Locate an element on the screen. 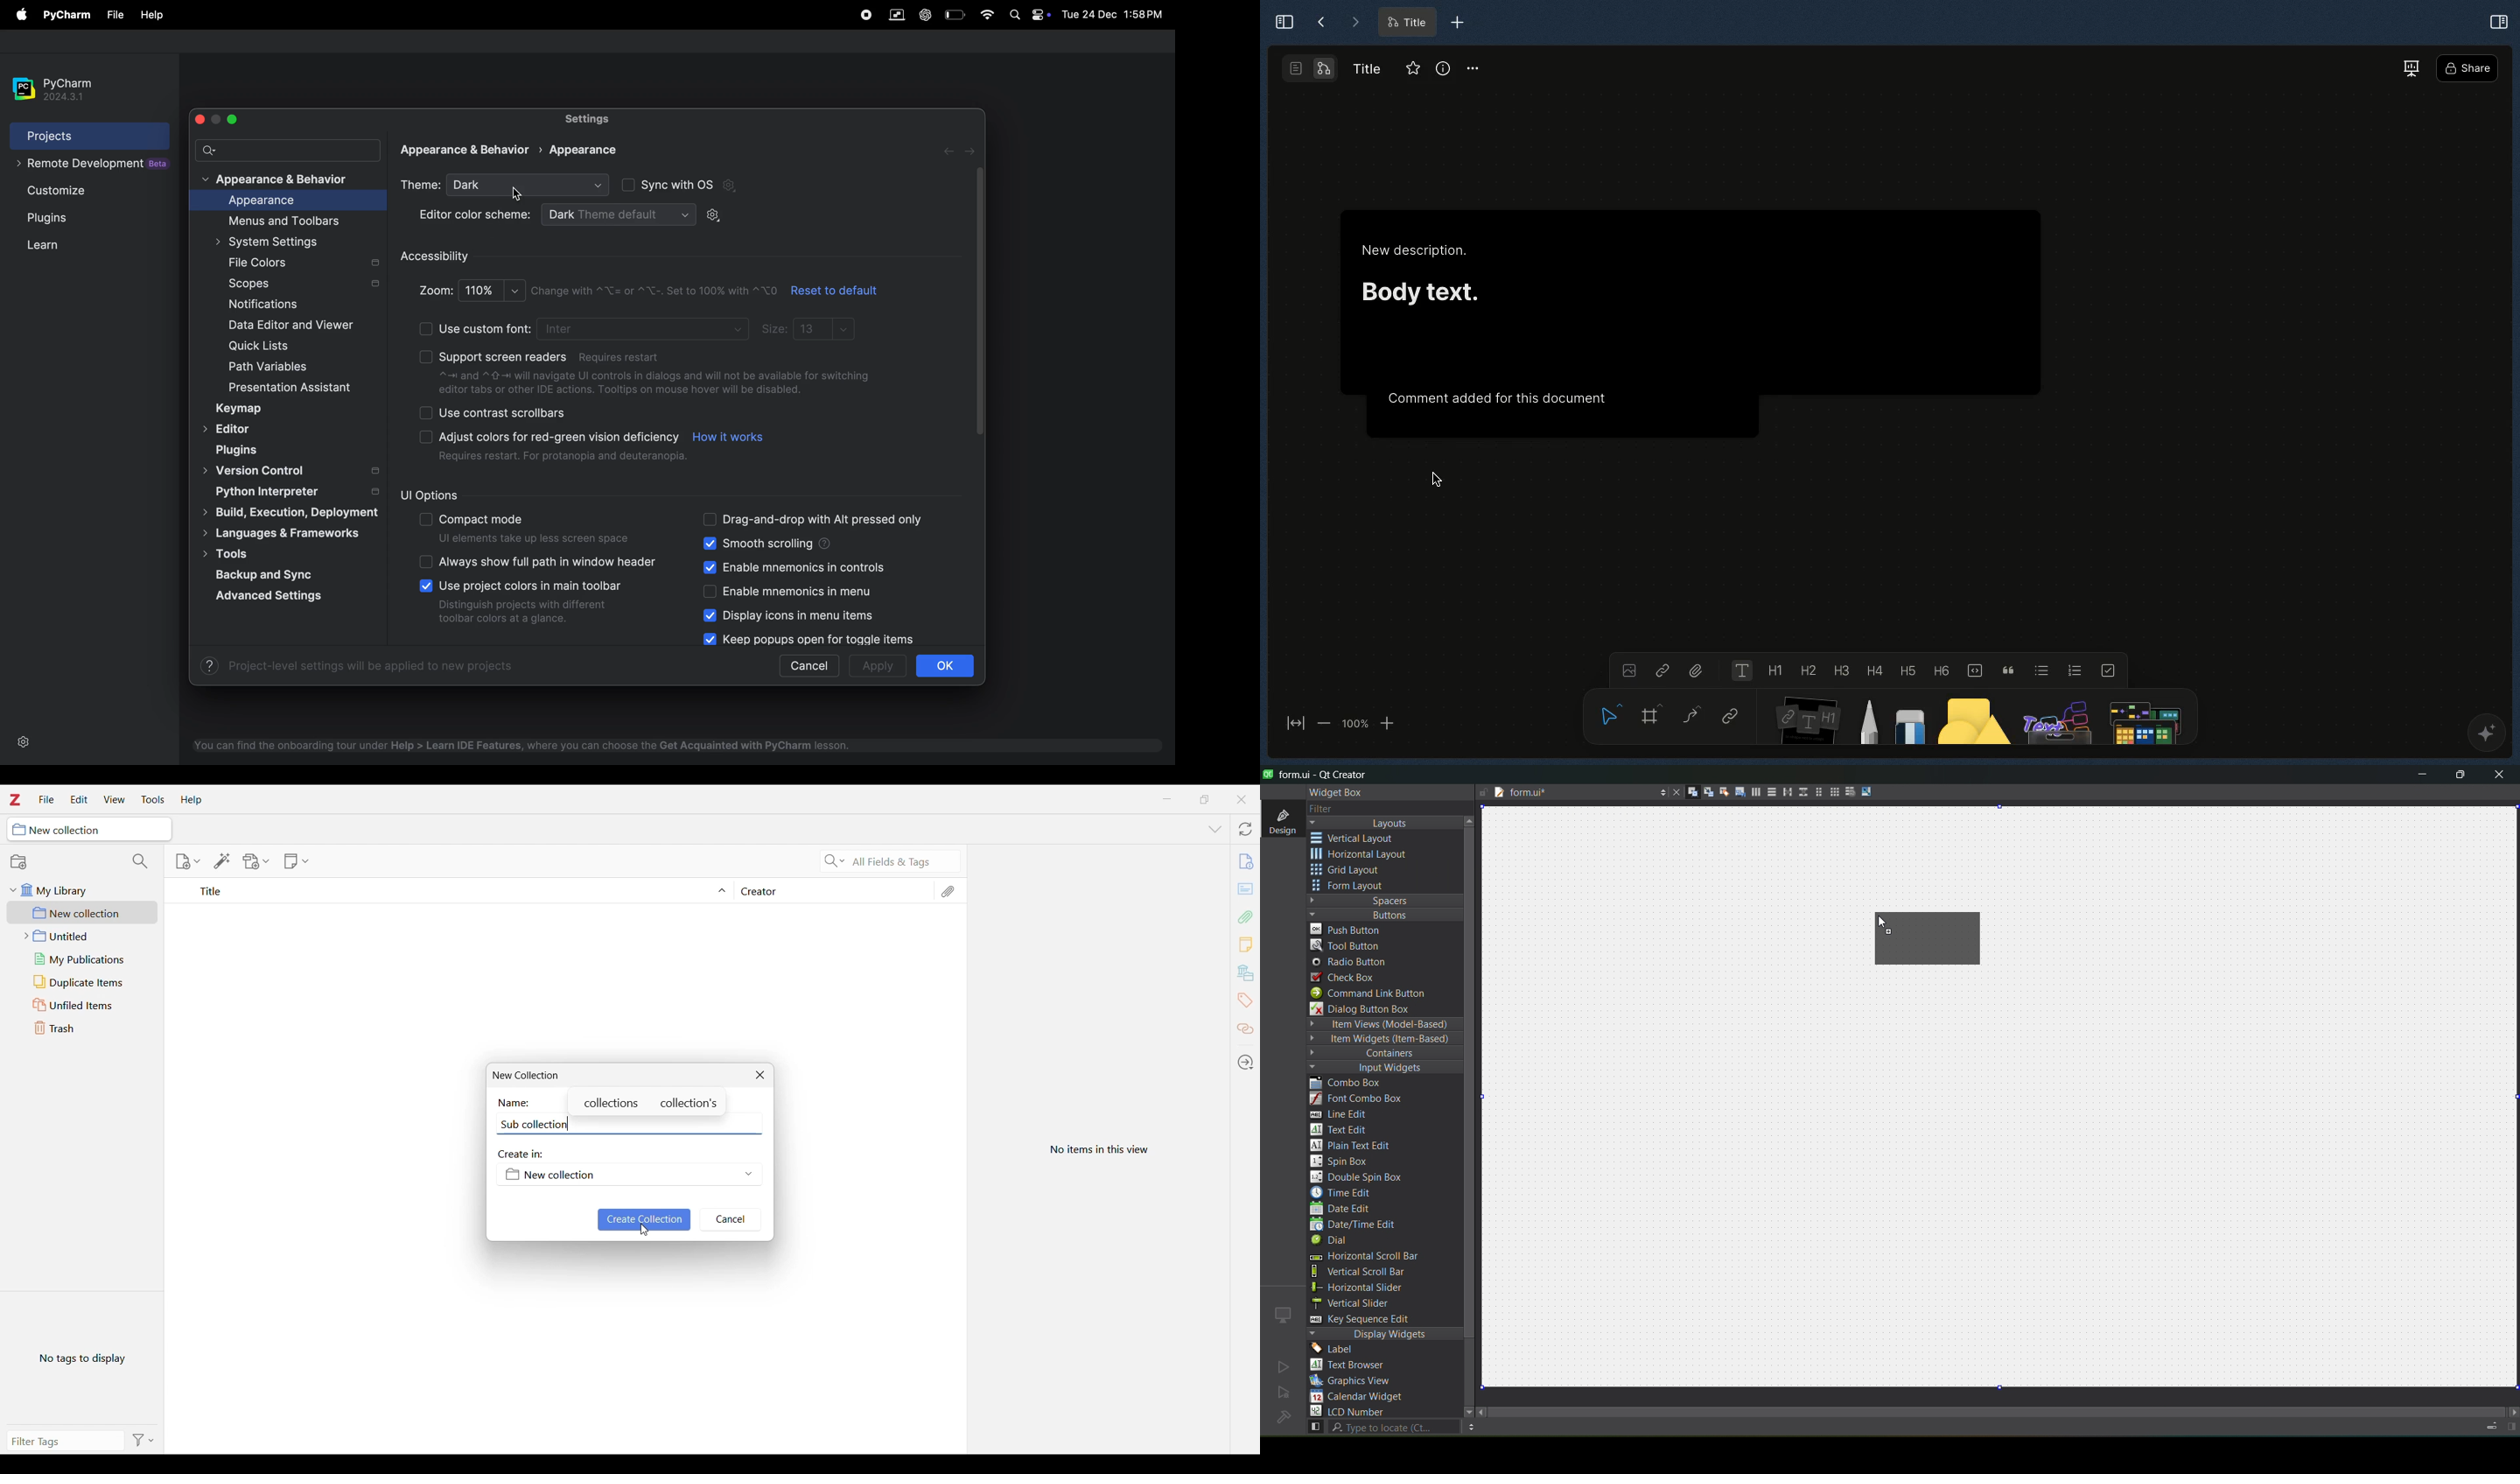  Name: is located at coordinates (515, 1104).